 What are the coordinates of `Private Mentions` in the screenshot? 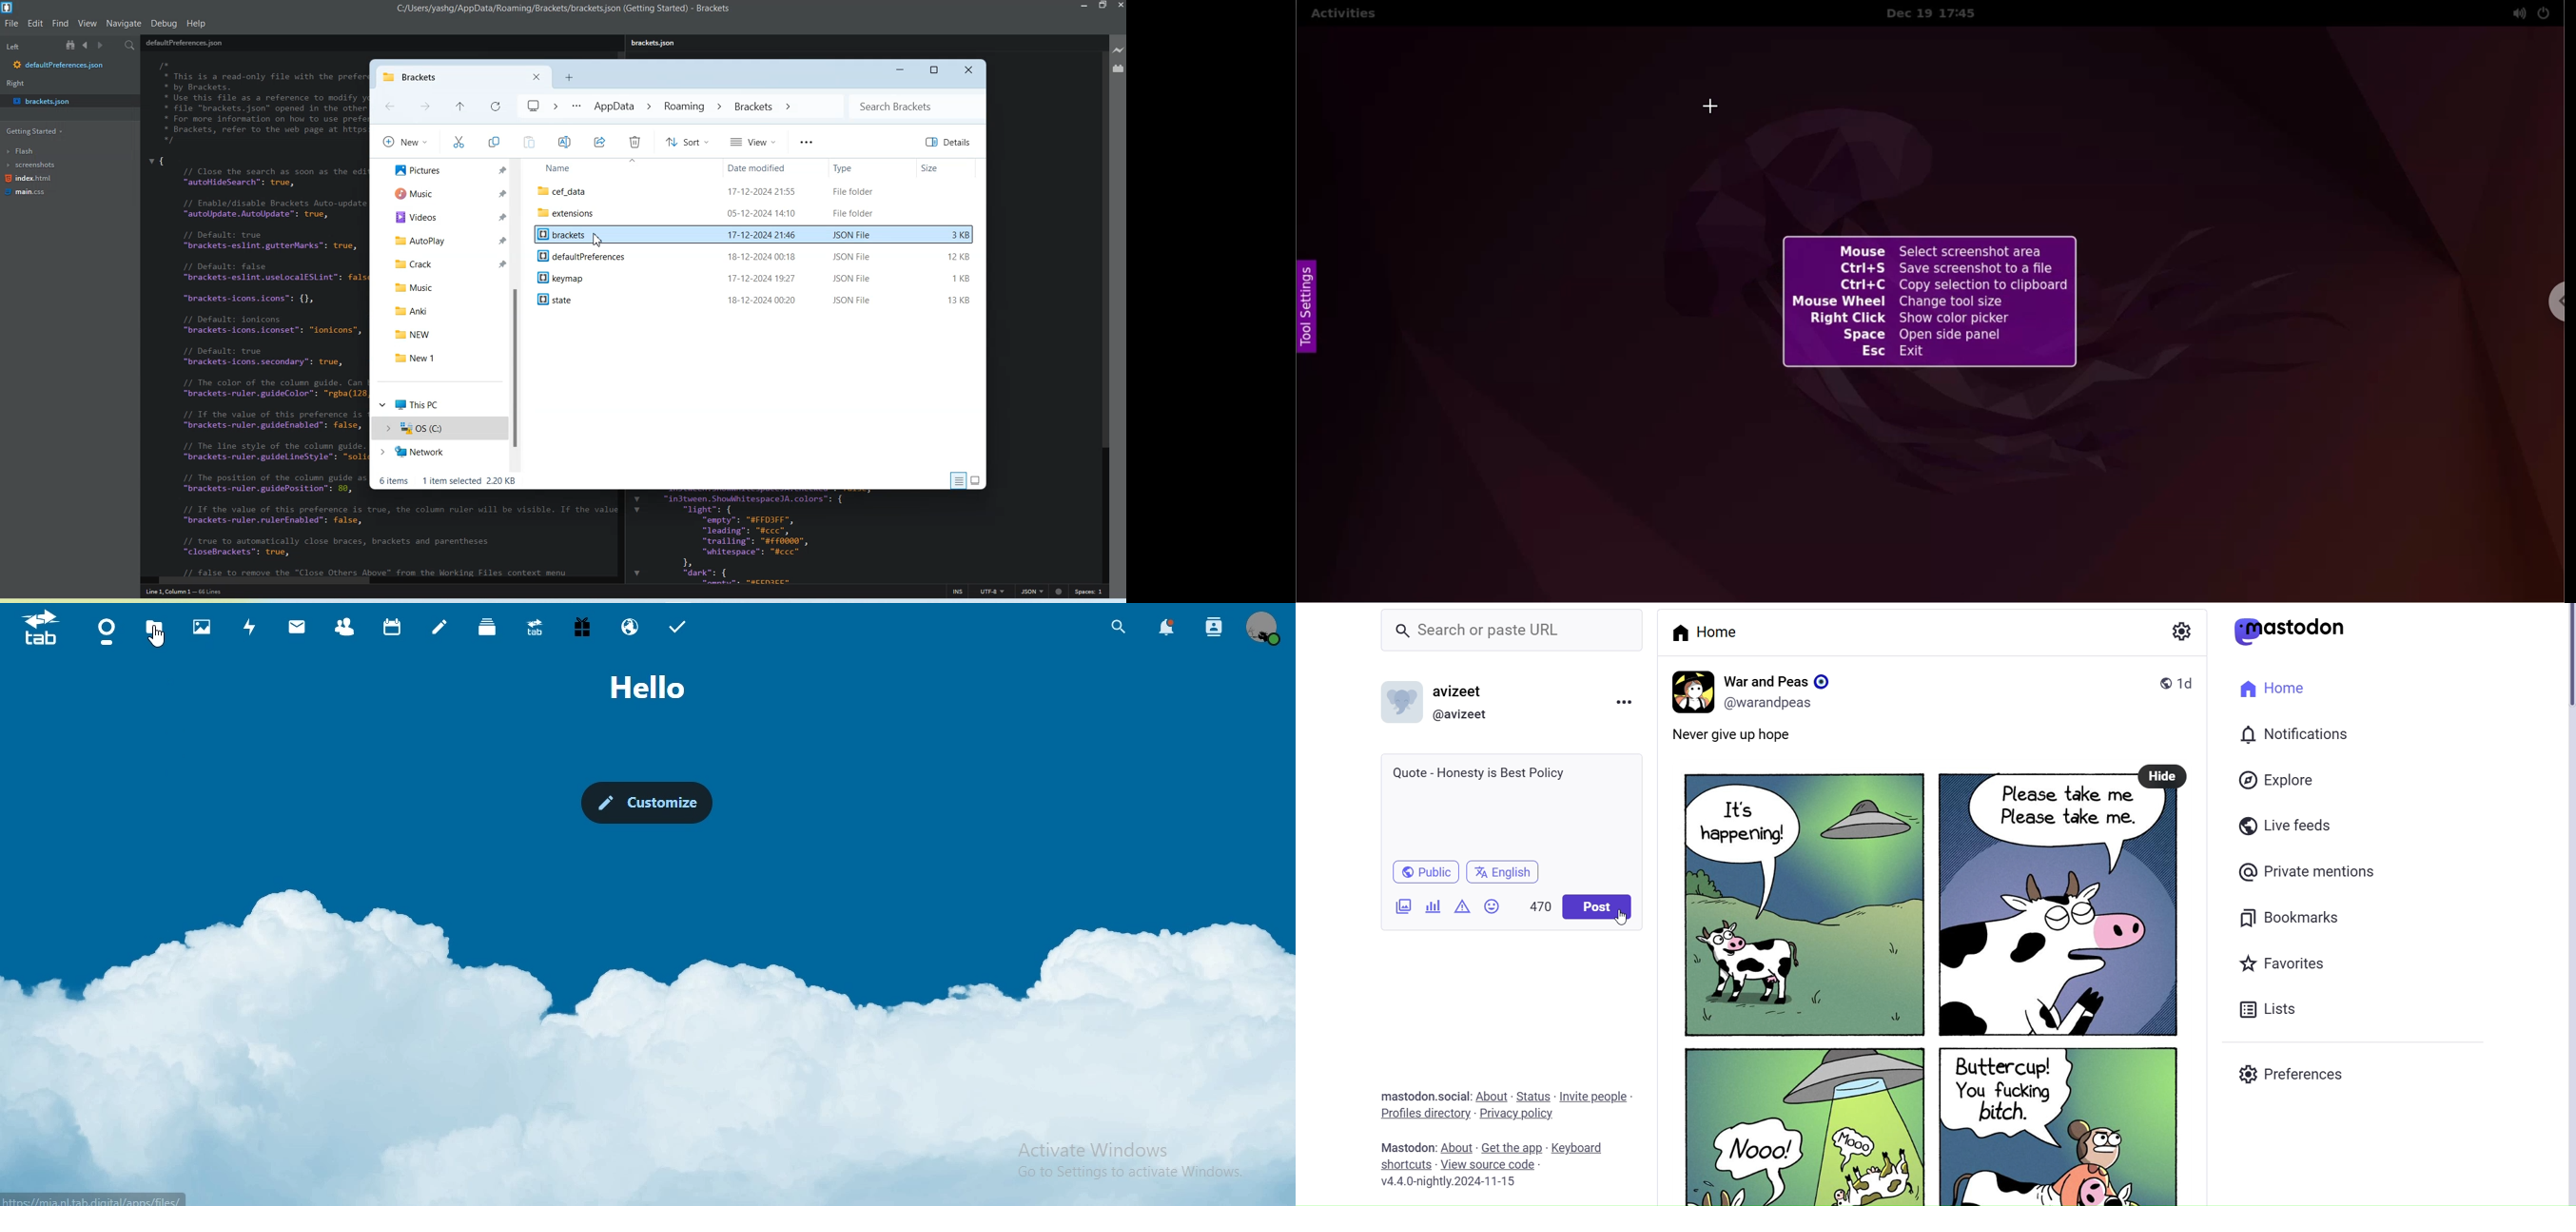 It's located at (2308, 871).